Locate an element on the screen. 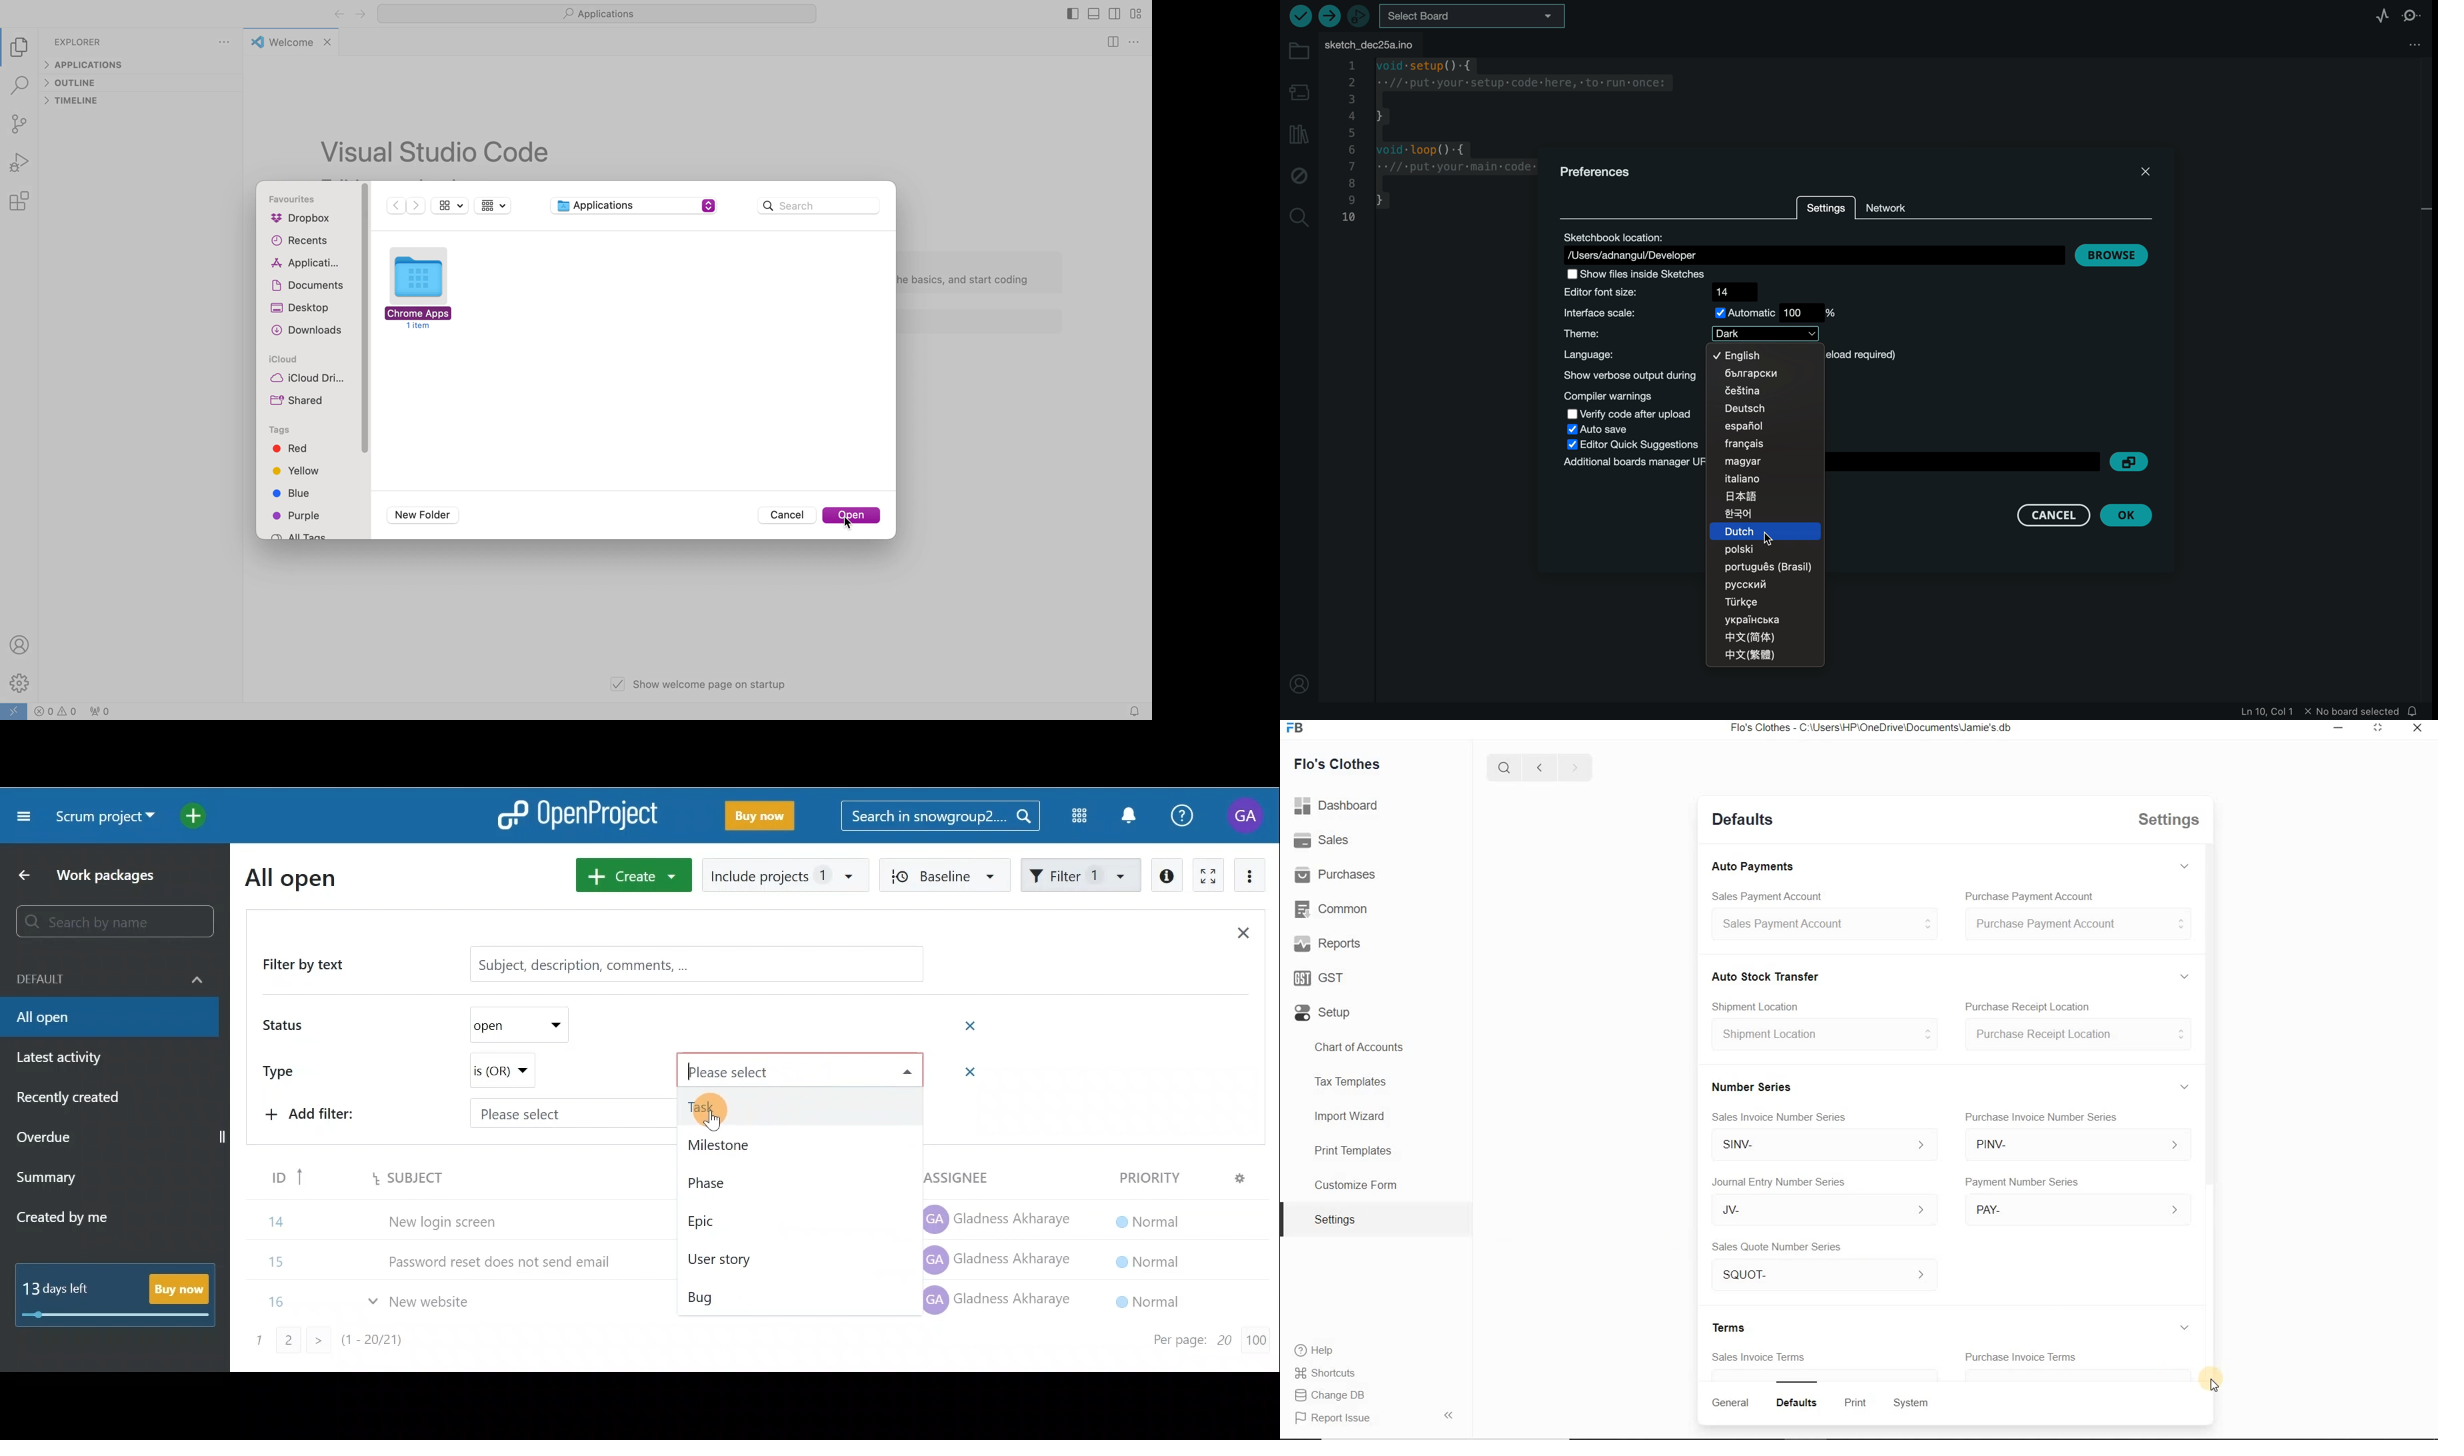 This screenshot has height=1456, width=2464. Purchase Receipt Location is located at coordinates (2029, 1008).